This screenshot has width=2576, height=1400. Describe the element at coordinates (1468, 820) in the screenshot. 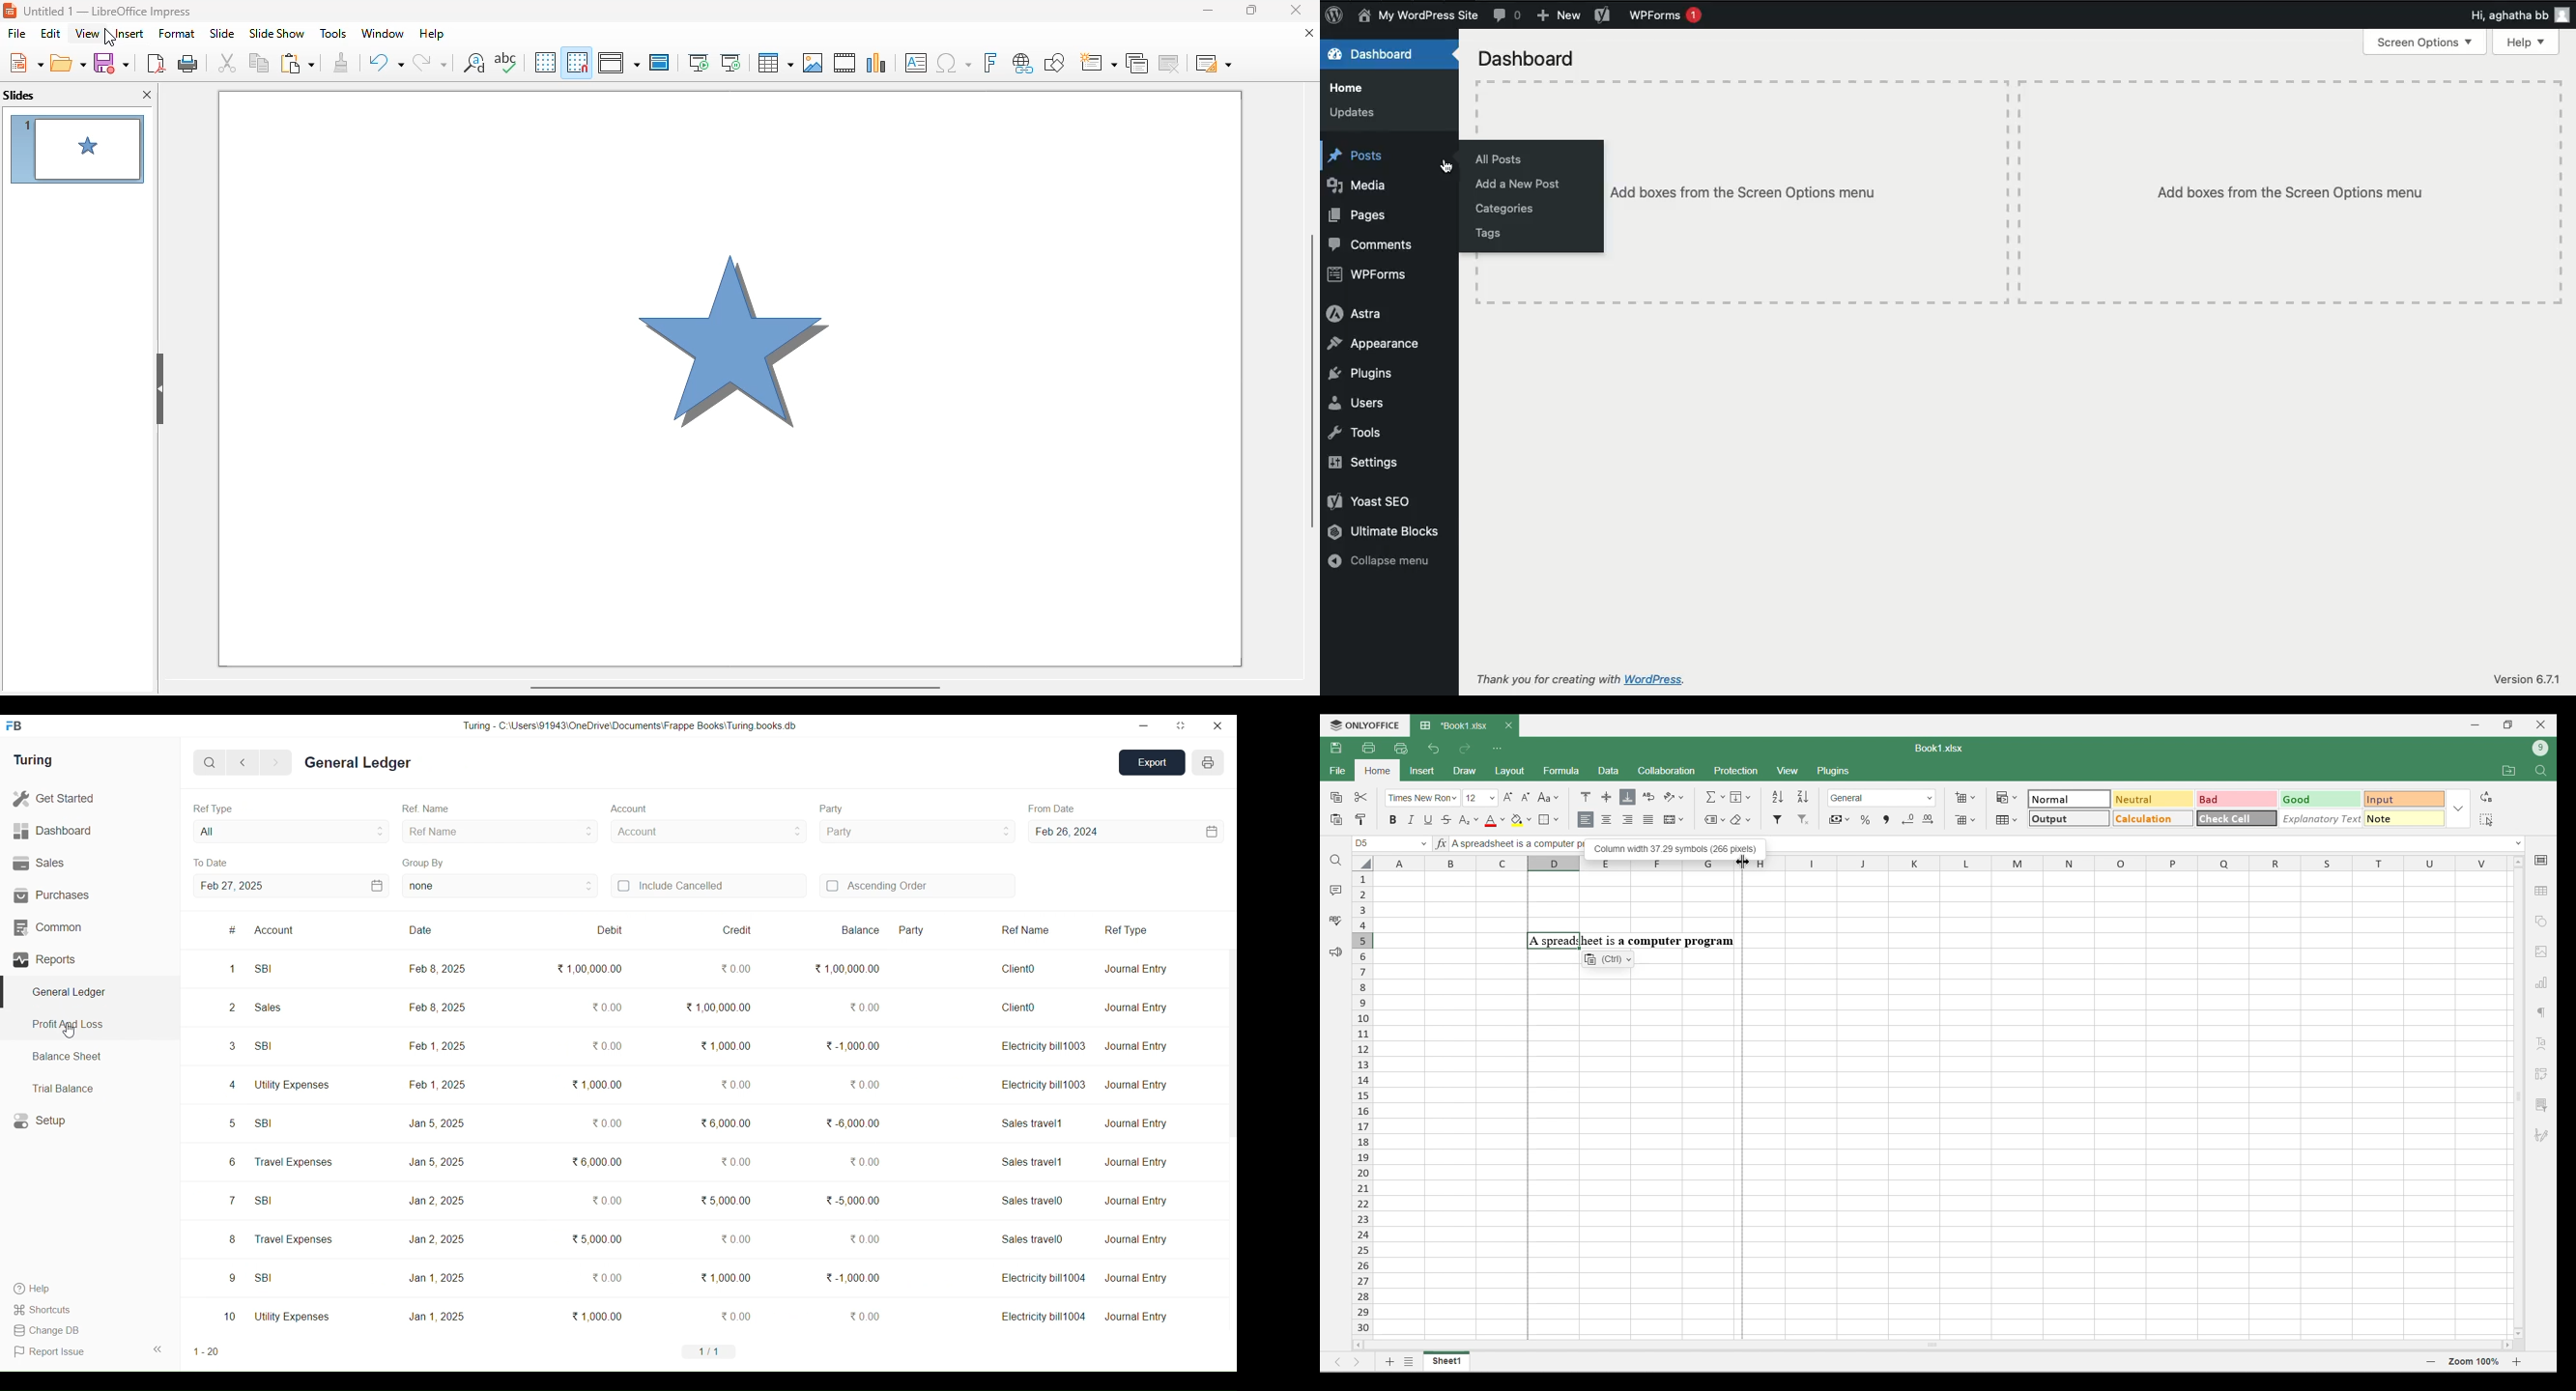

I see `Subscript` at that location.